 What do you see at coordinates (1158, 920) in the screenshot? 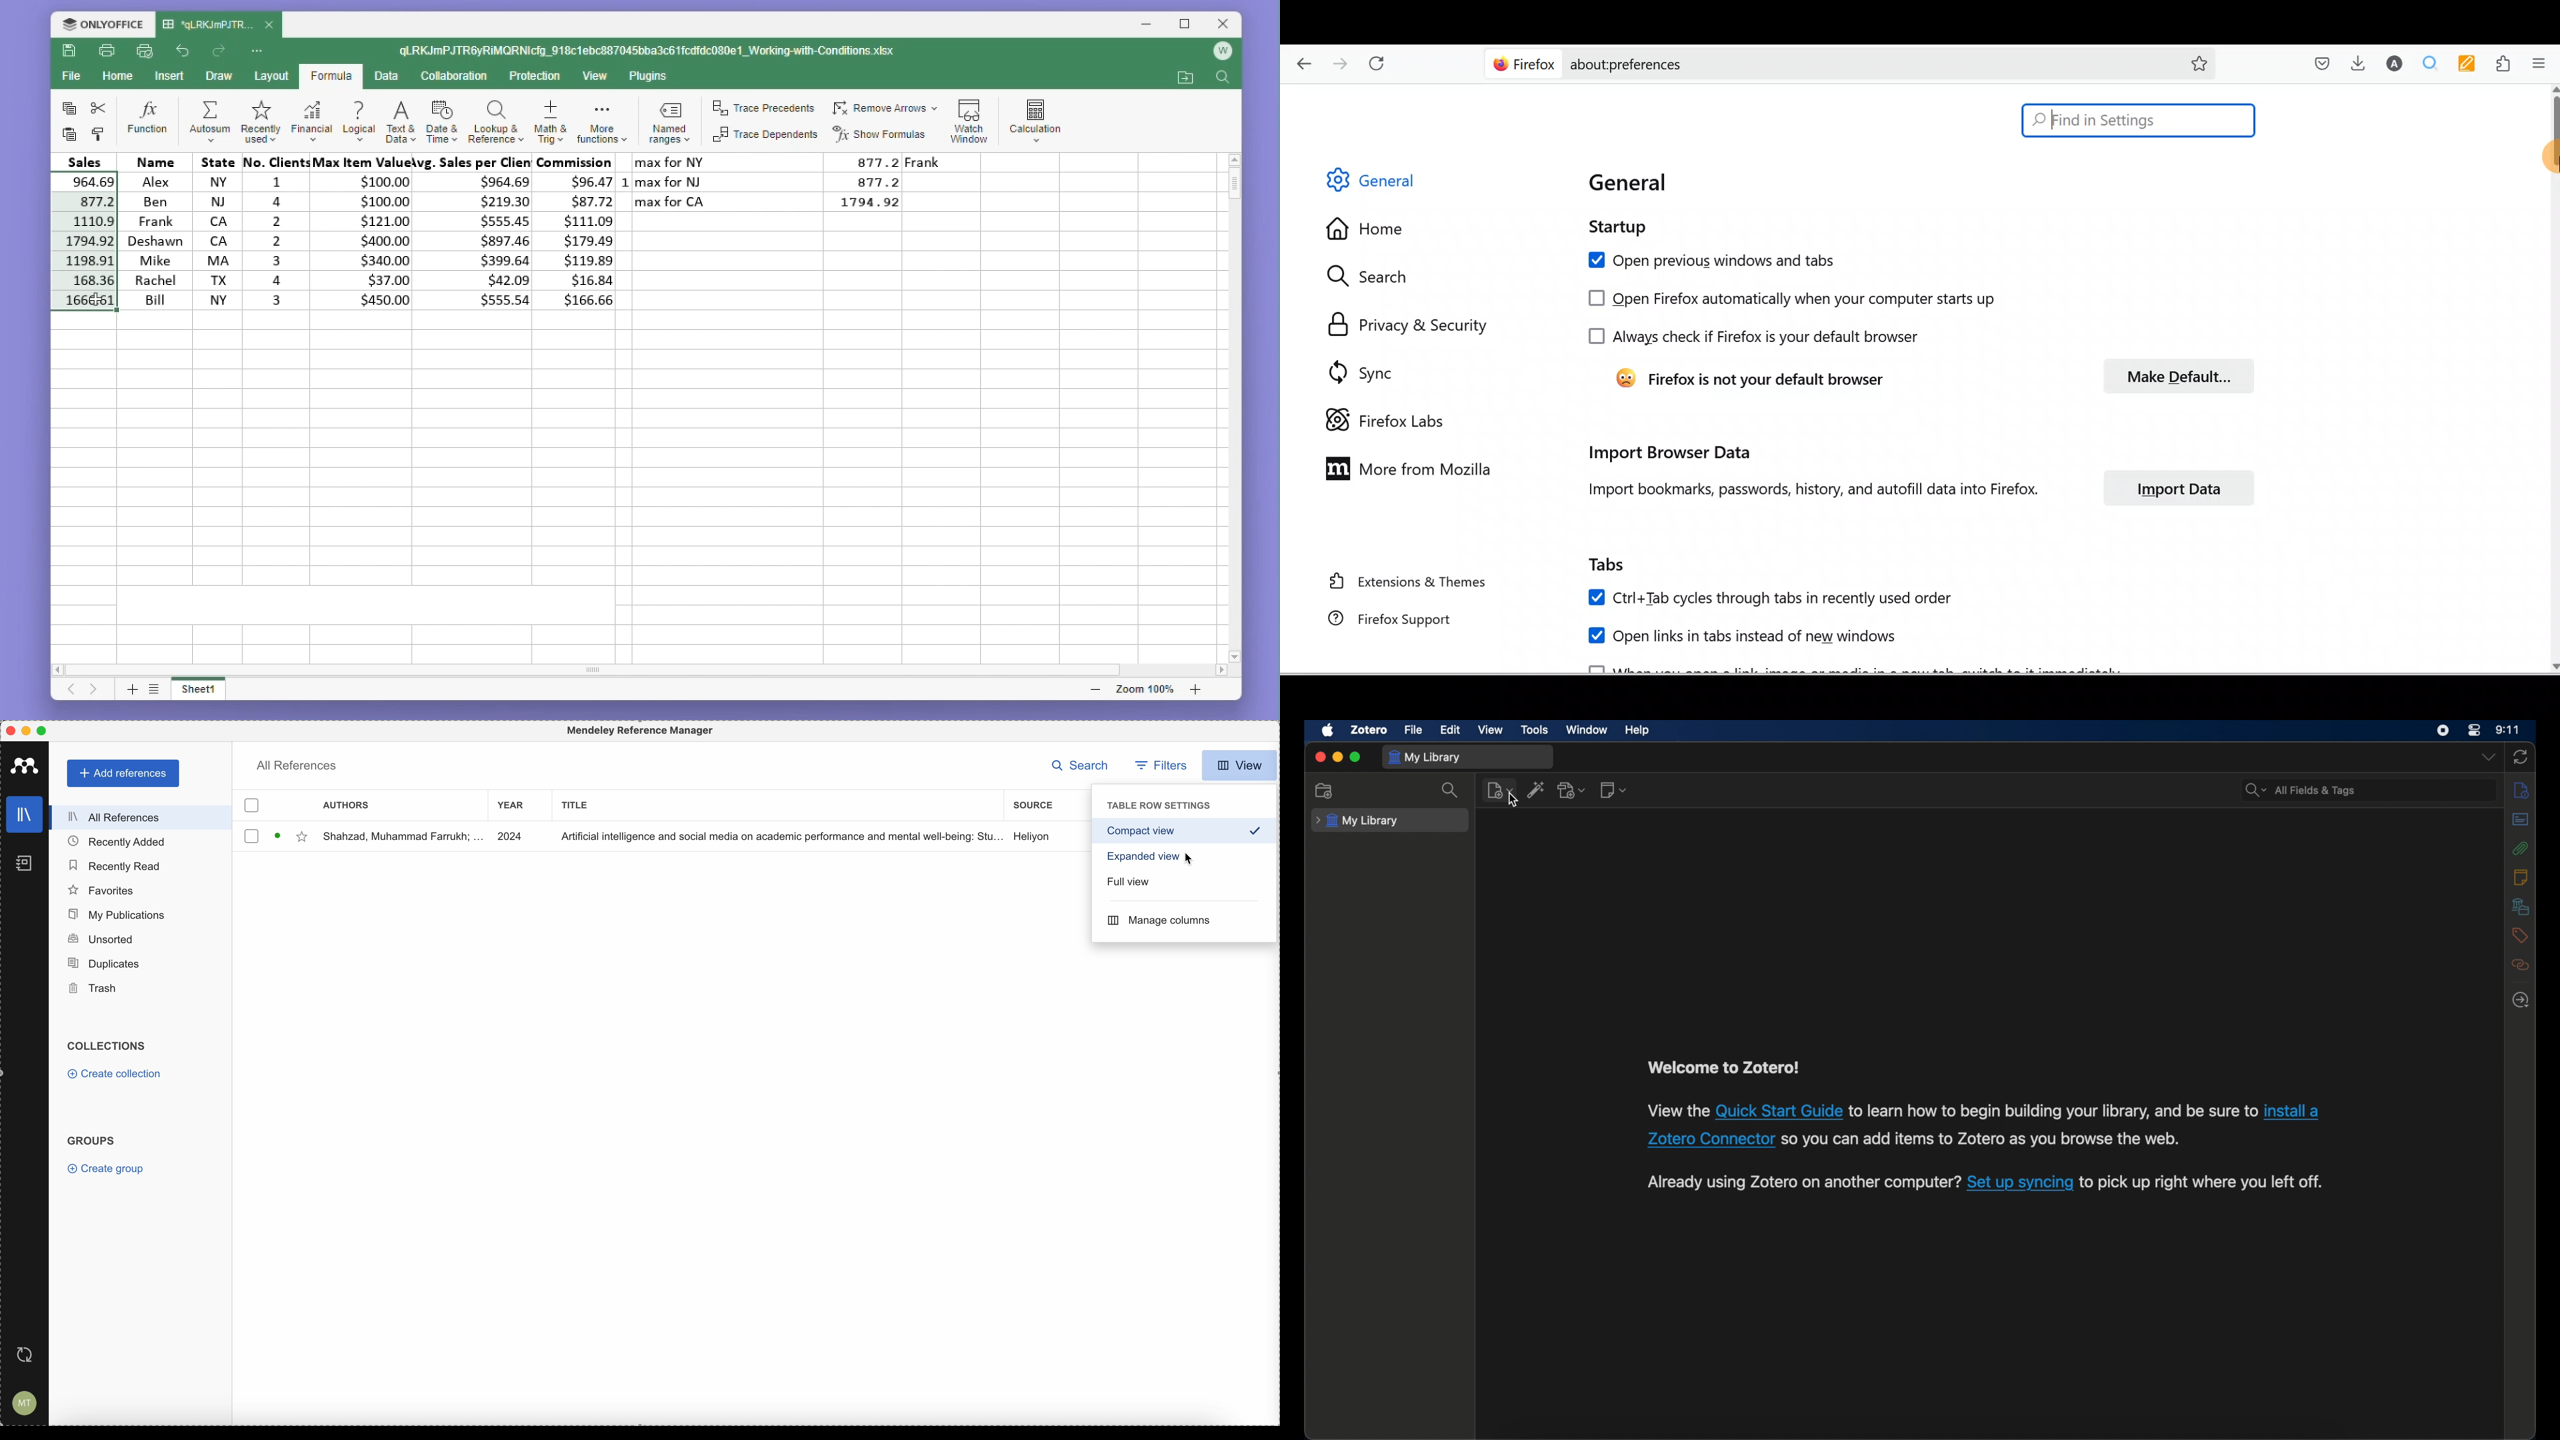
I see `manage columns` at bounding box center [1158, 920].